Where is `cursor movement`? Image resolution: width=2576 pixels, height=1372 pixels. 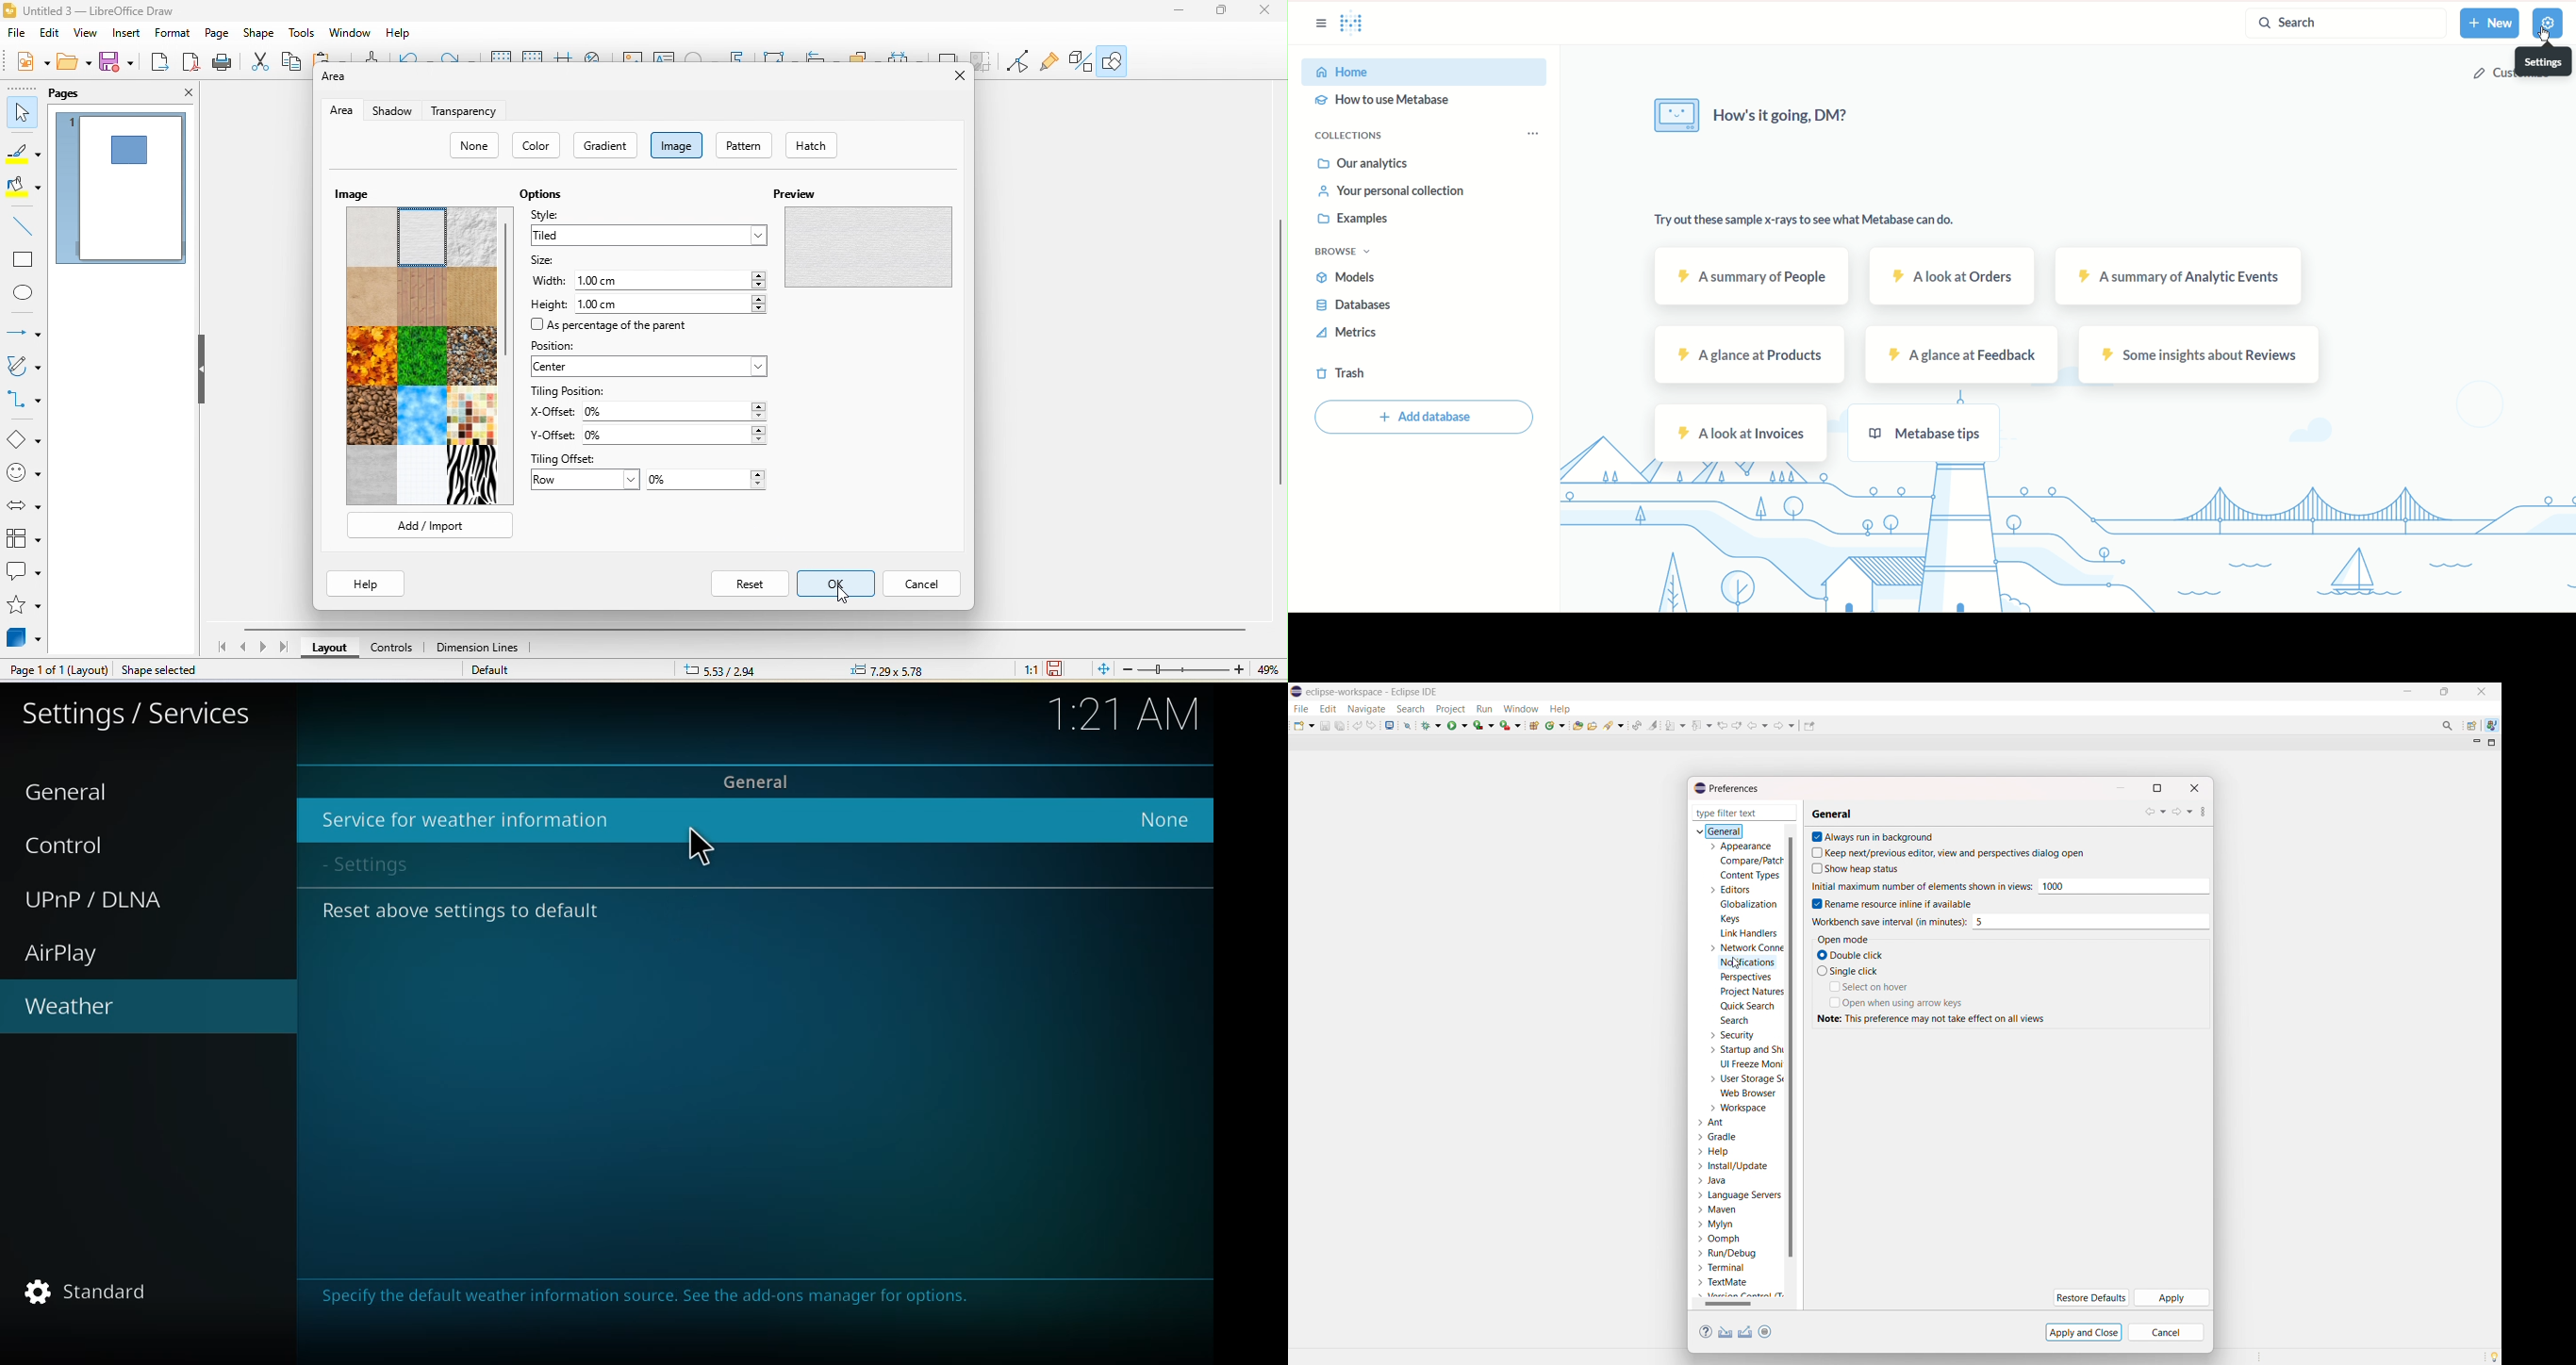
cursor movement is located at coordinates (838, 595).